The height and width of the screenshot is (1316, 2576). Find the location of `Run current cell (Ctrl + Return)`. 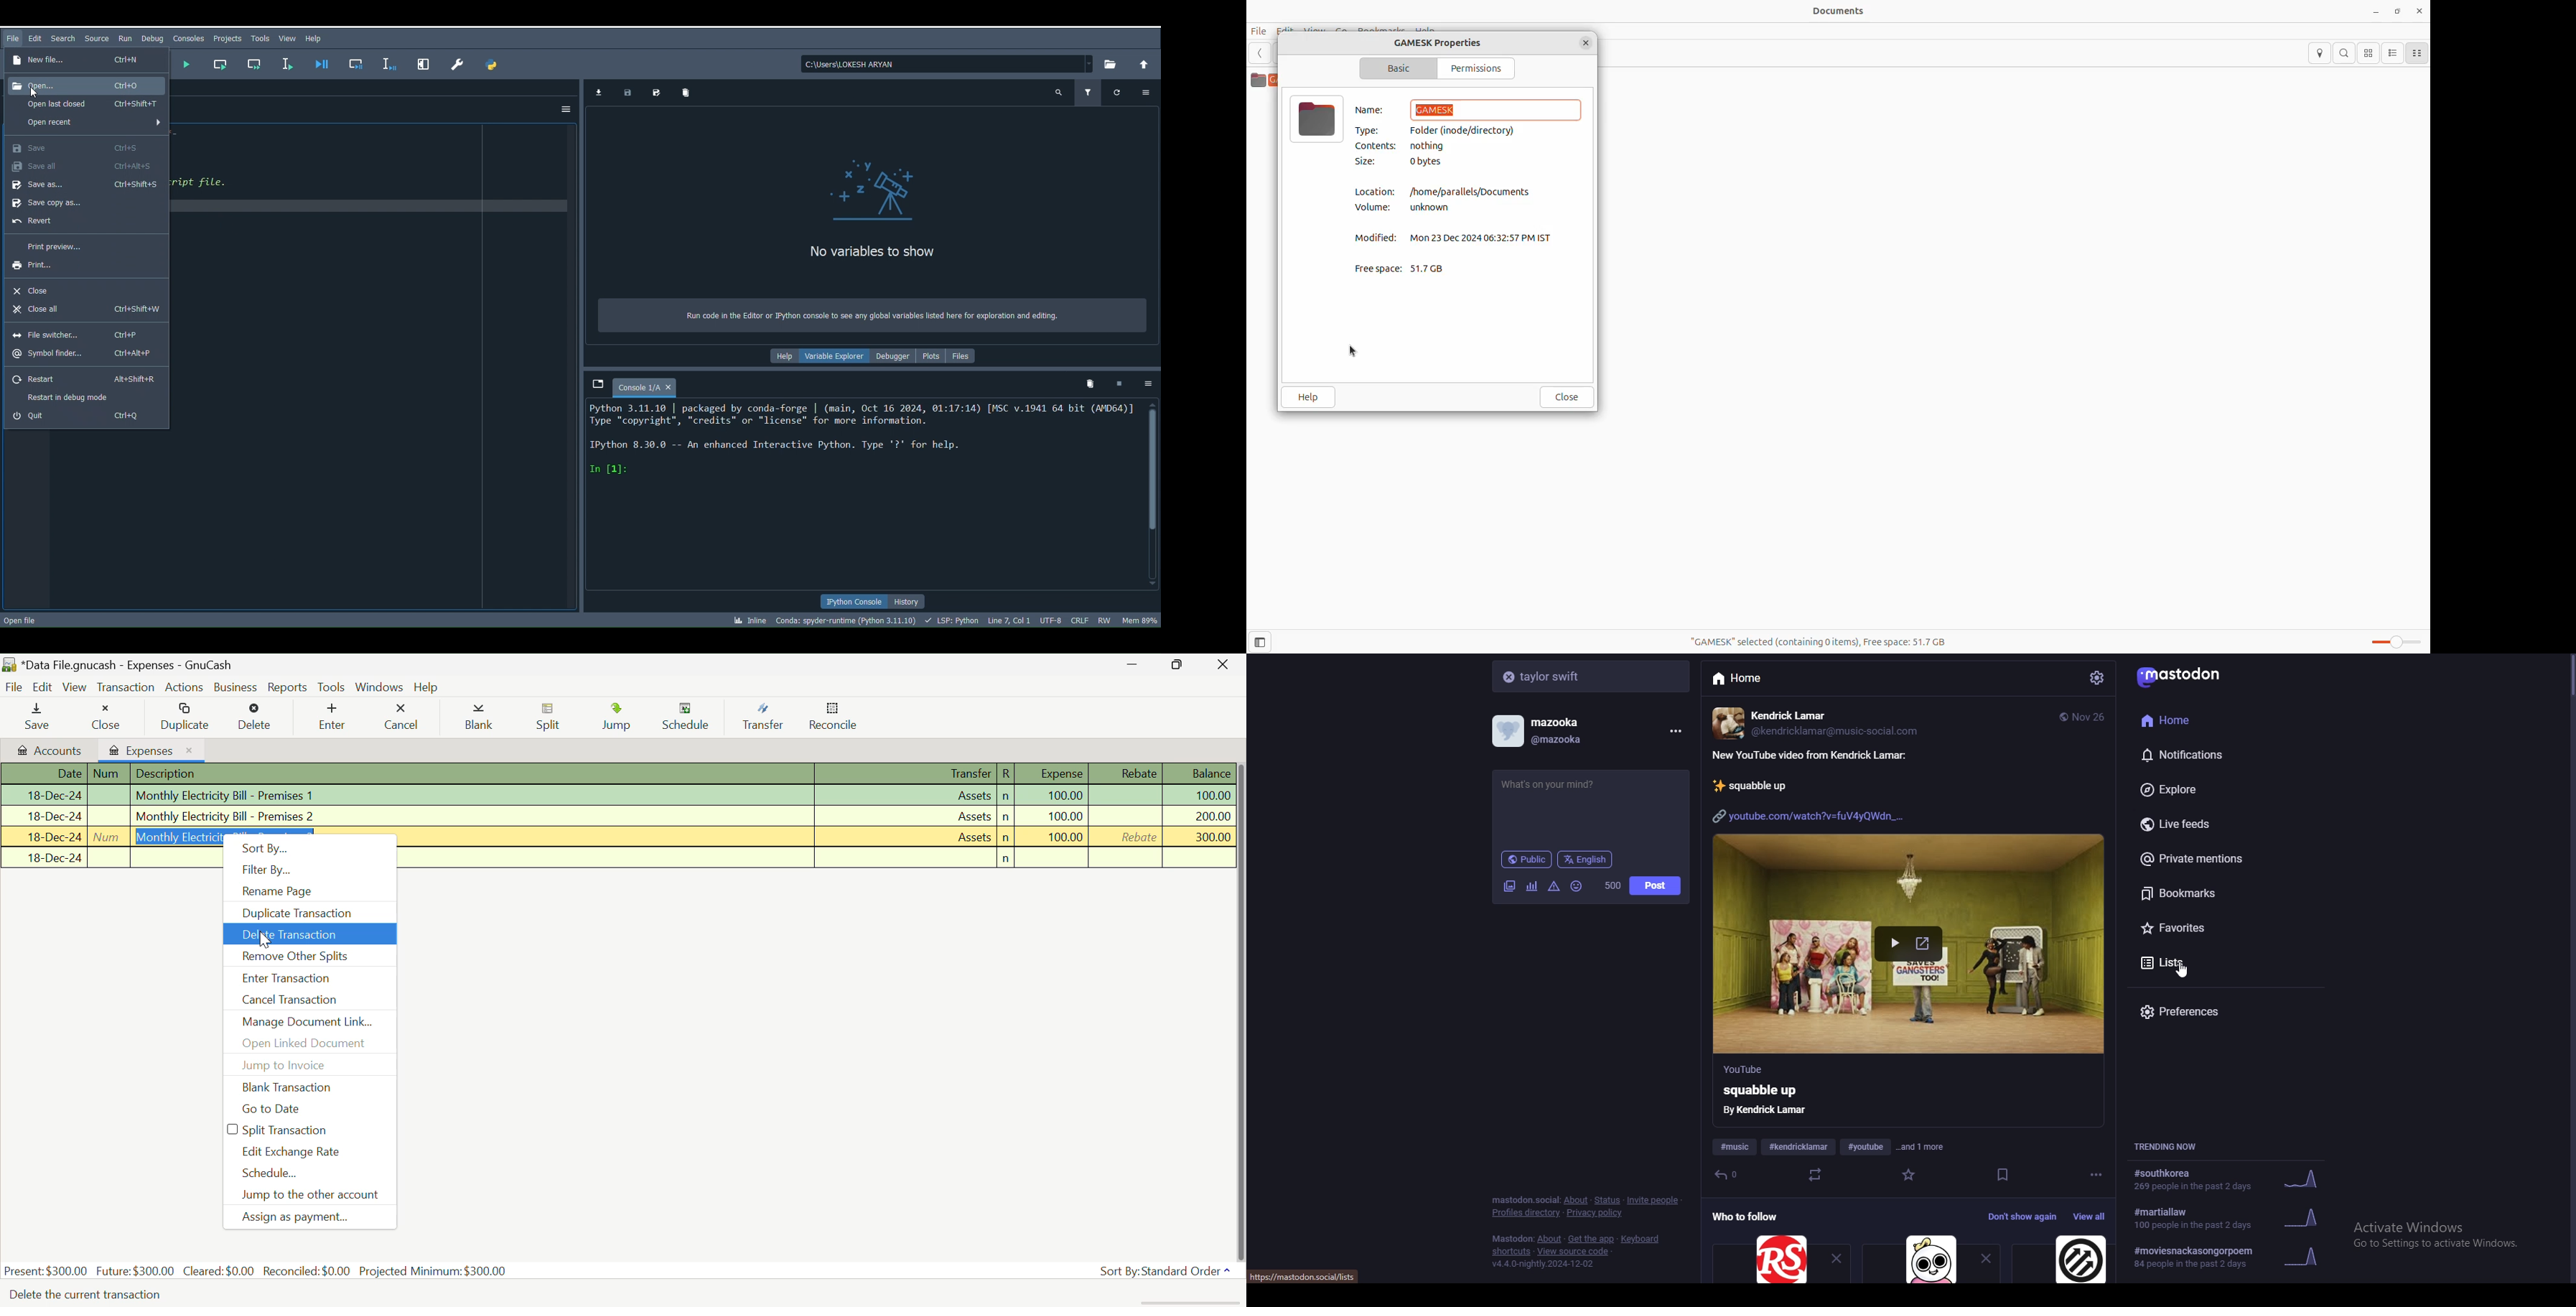

Run current cell (Ctrl + Return) is located at coordinates (219, 62).